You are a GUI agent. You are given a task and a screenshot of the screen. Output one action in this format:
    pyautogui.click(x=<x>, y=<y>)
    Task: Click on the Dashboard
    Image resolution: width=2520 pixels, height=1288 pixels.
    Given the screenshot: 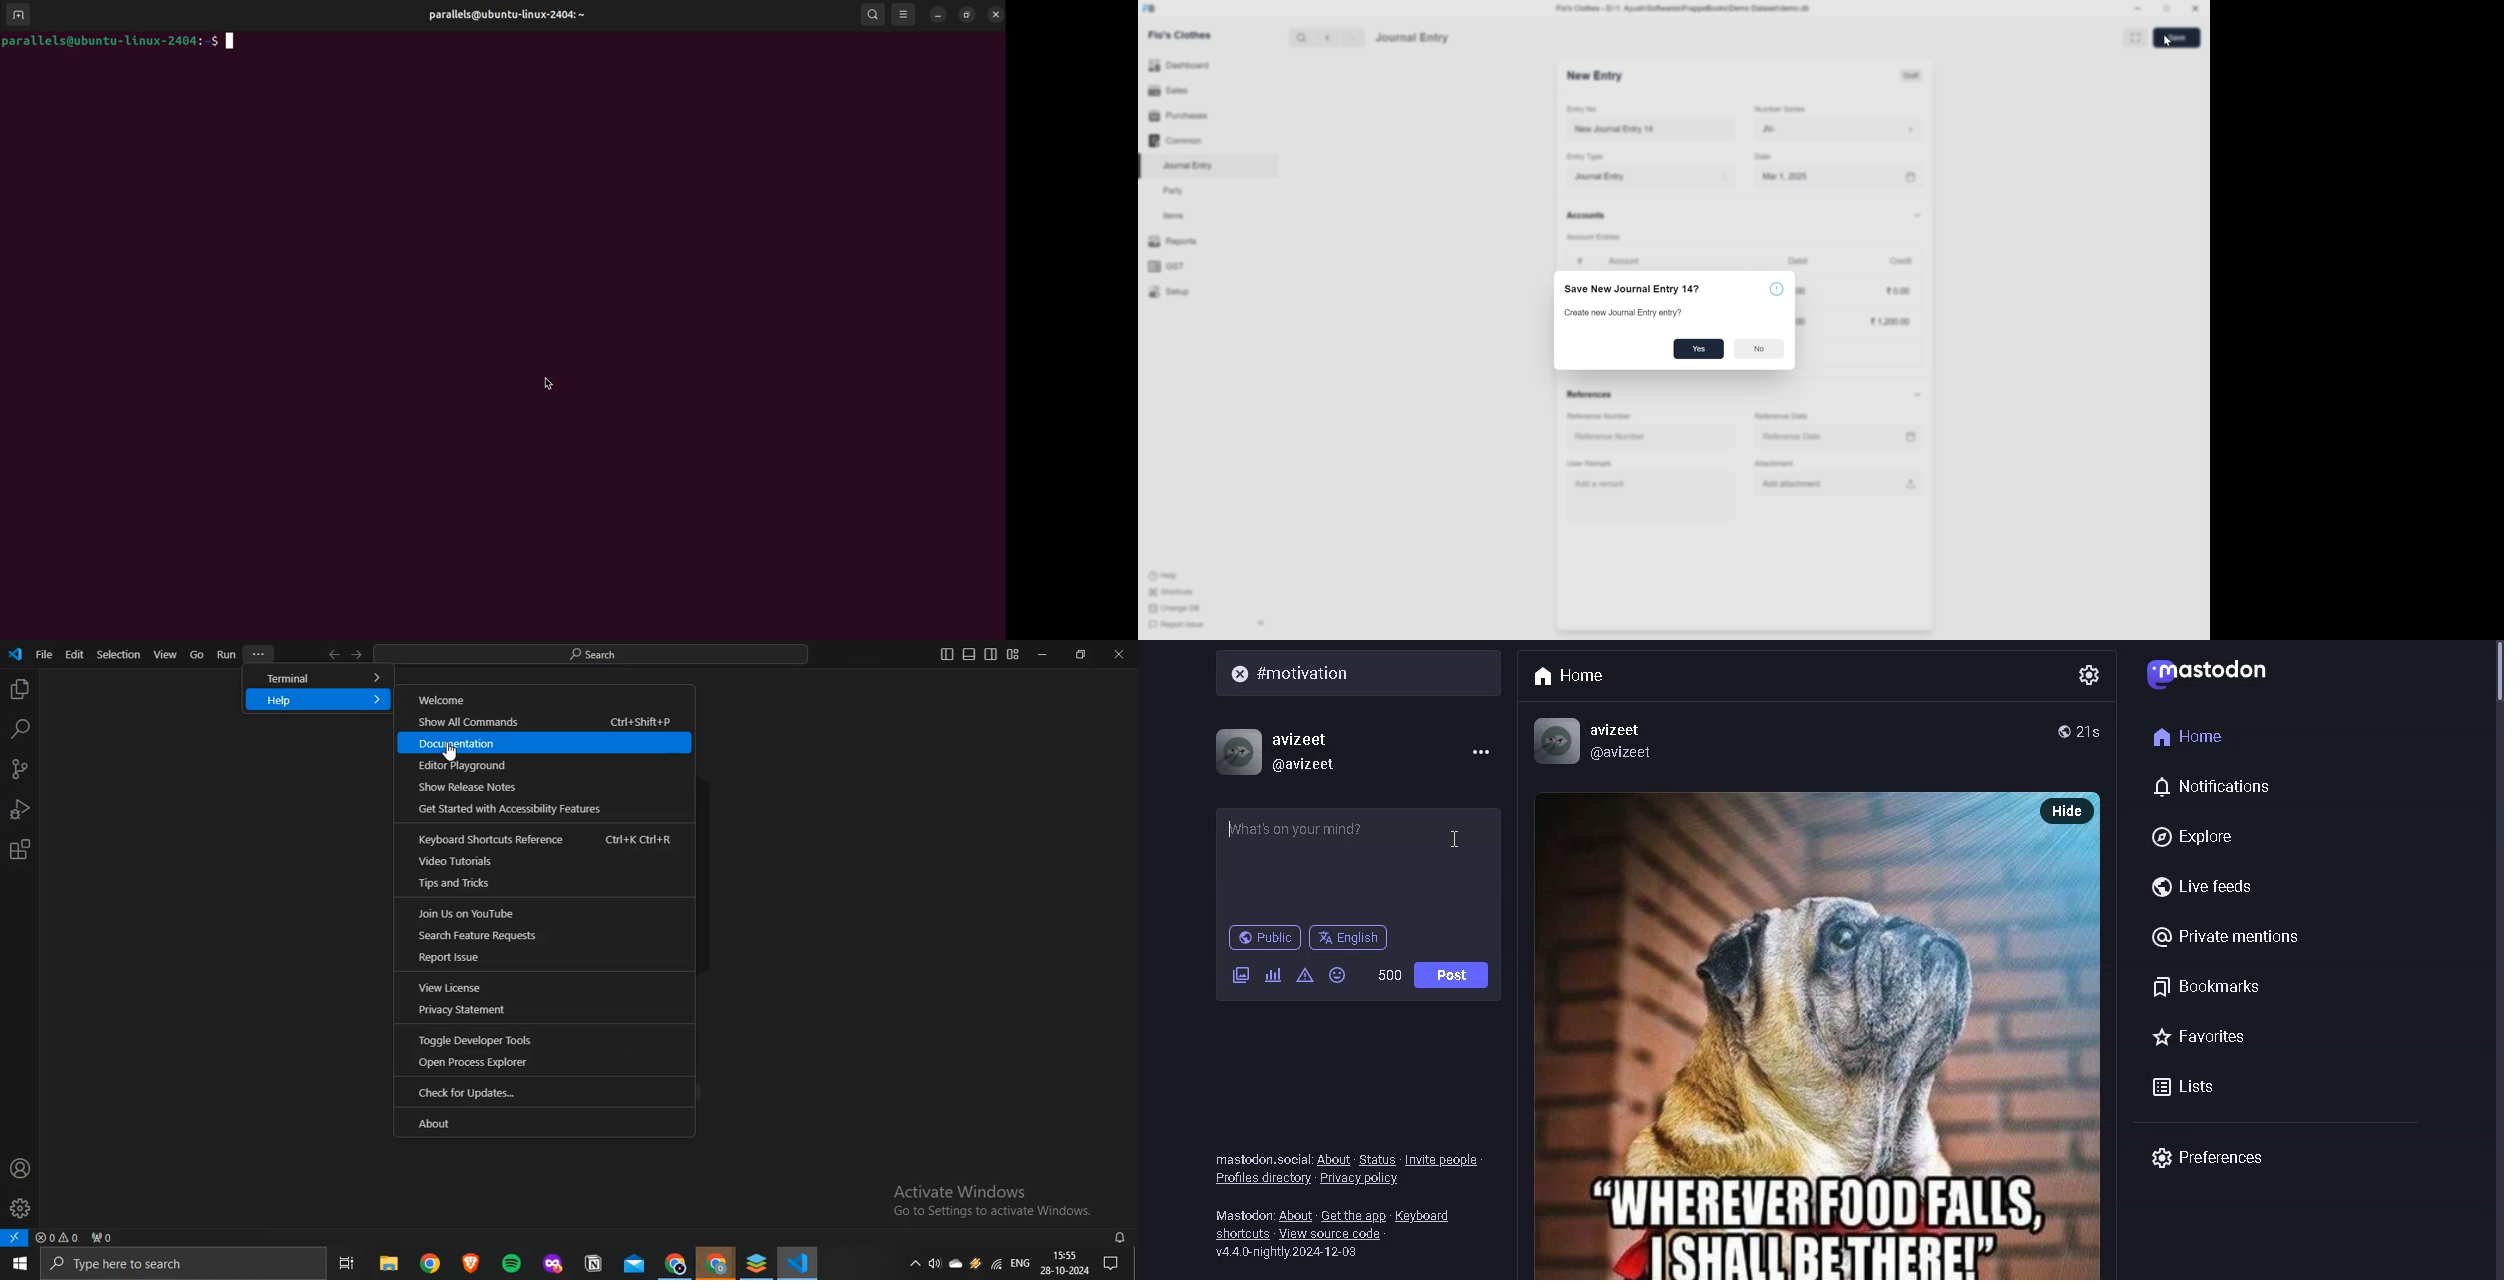 What is the action you would take?
    pyautogui.click(x=1180, y=65)
    